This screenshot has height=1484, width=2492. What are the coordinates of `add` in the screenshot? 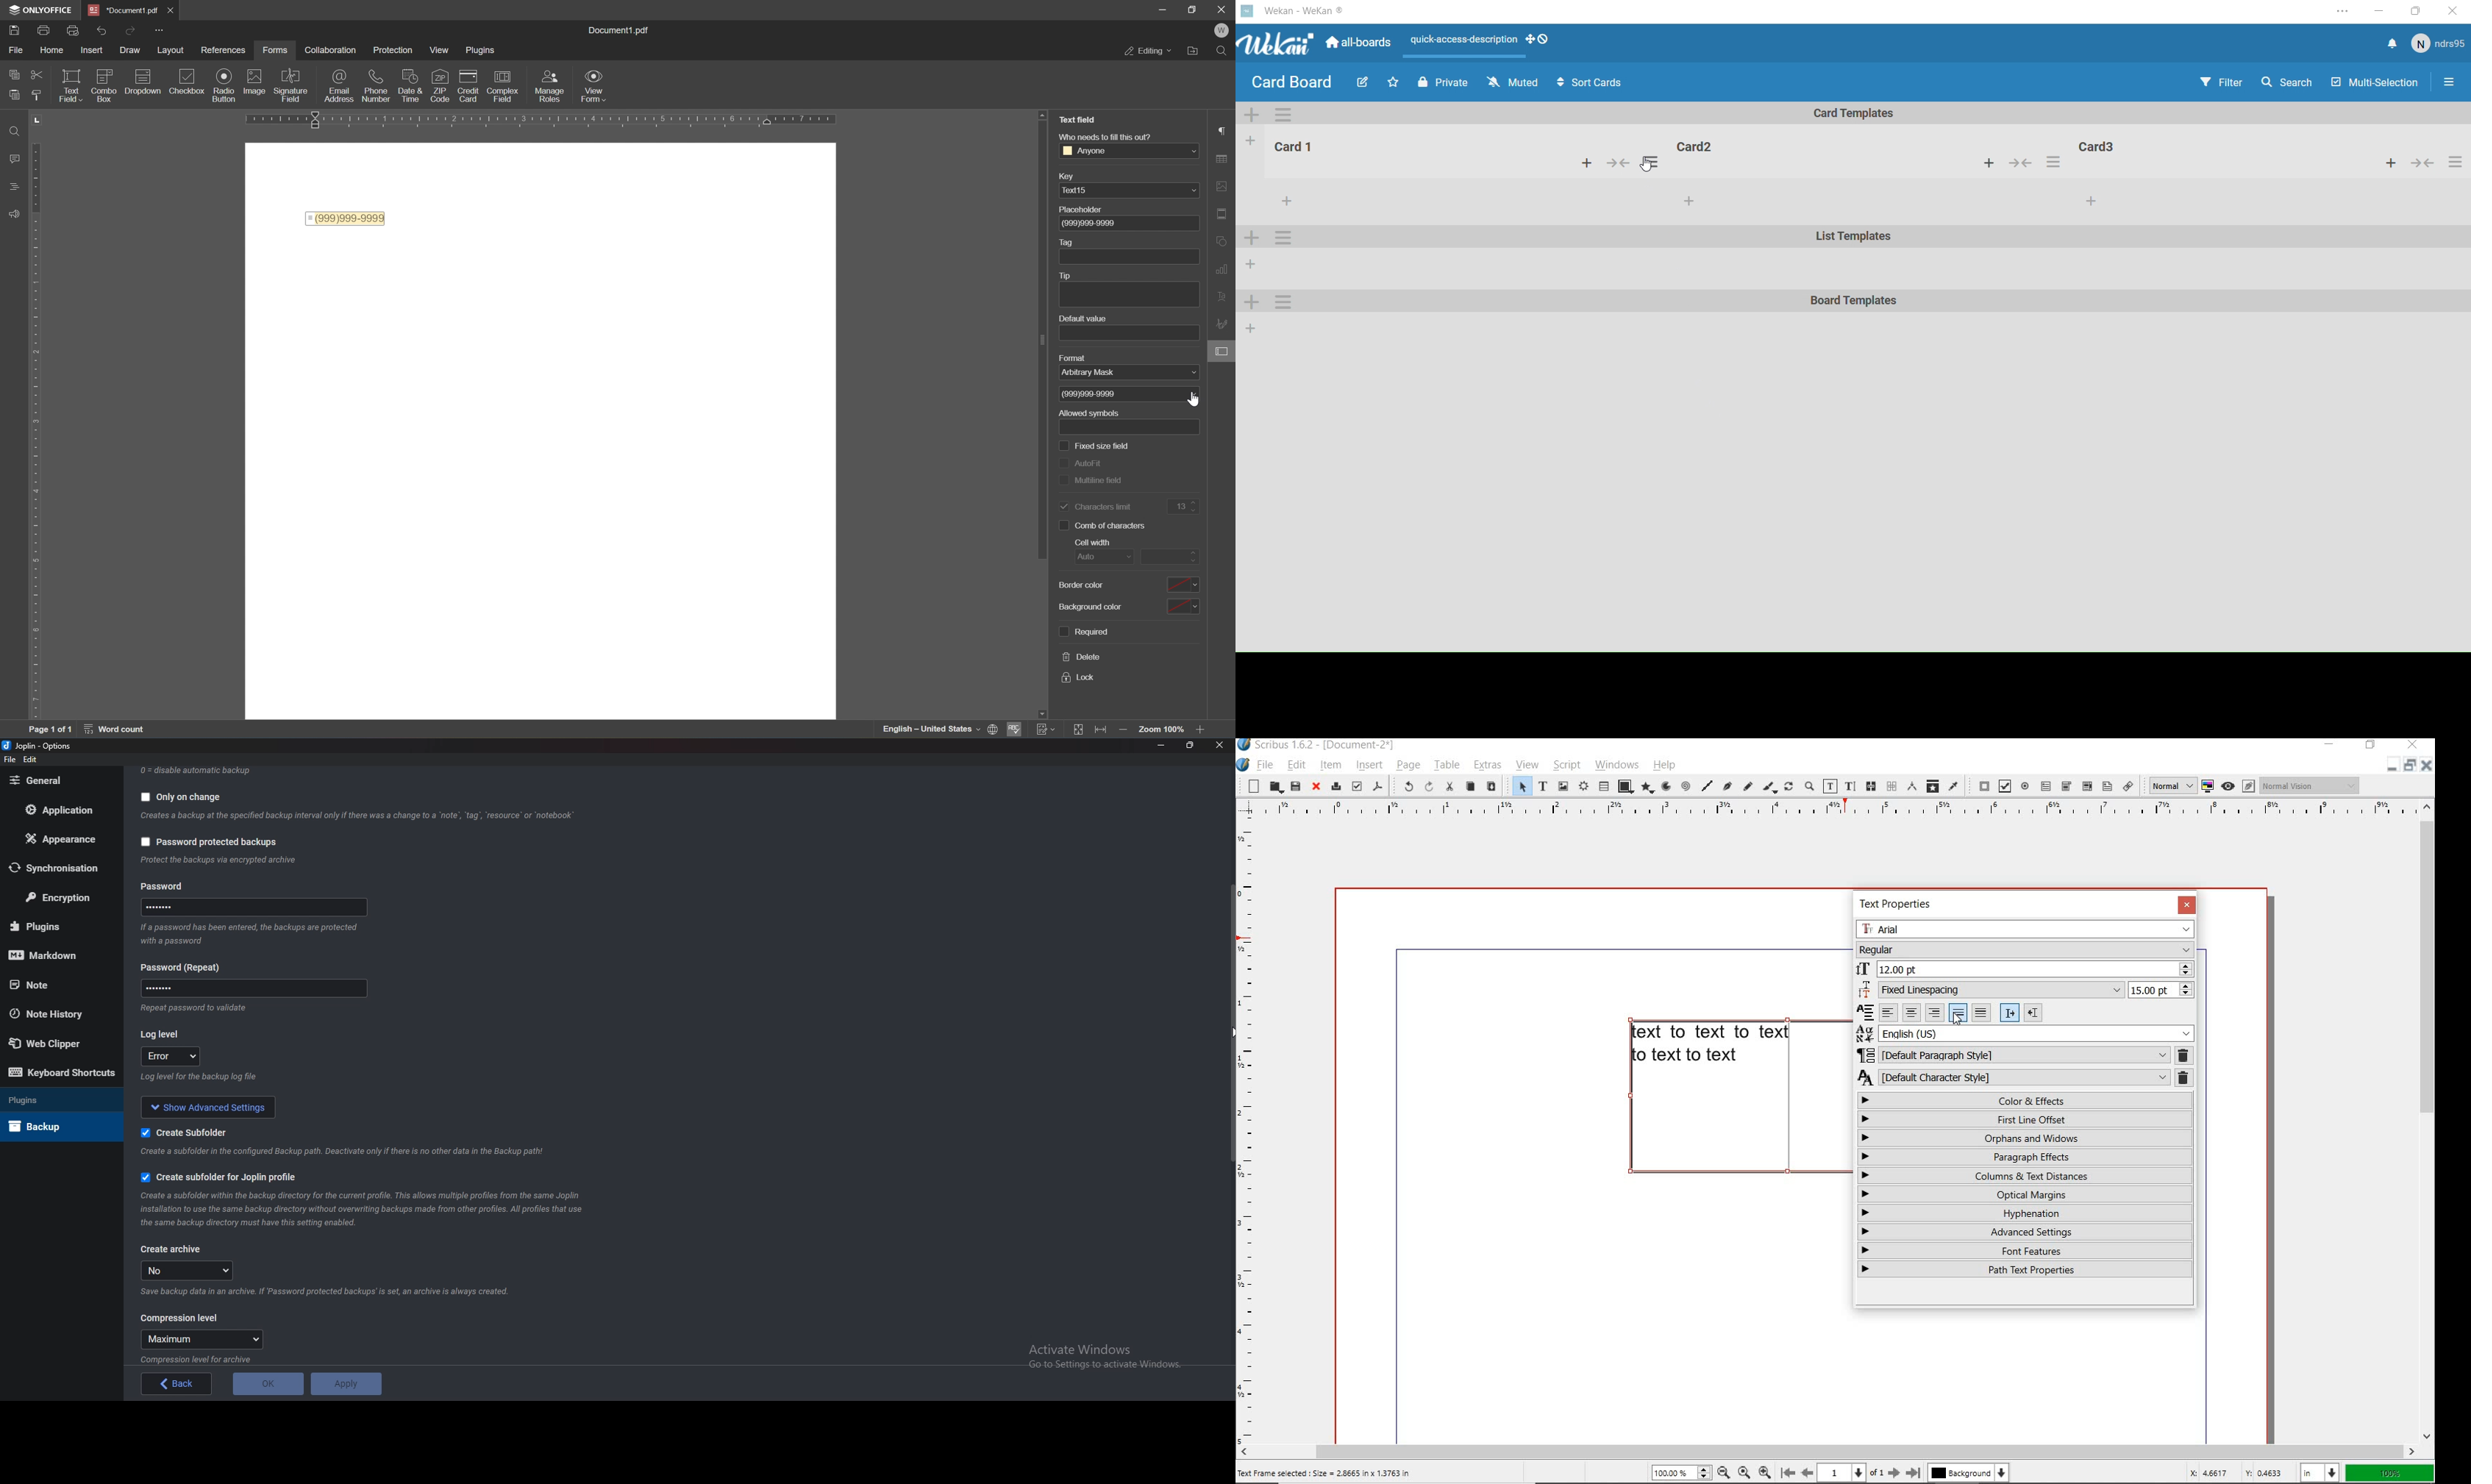 It's located at (1252, 331).